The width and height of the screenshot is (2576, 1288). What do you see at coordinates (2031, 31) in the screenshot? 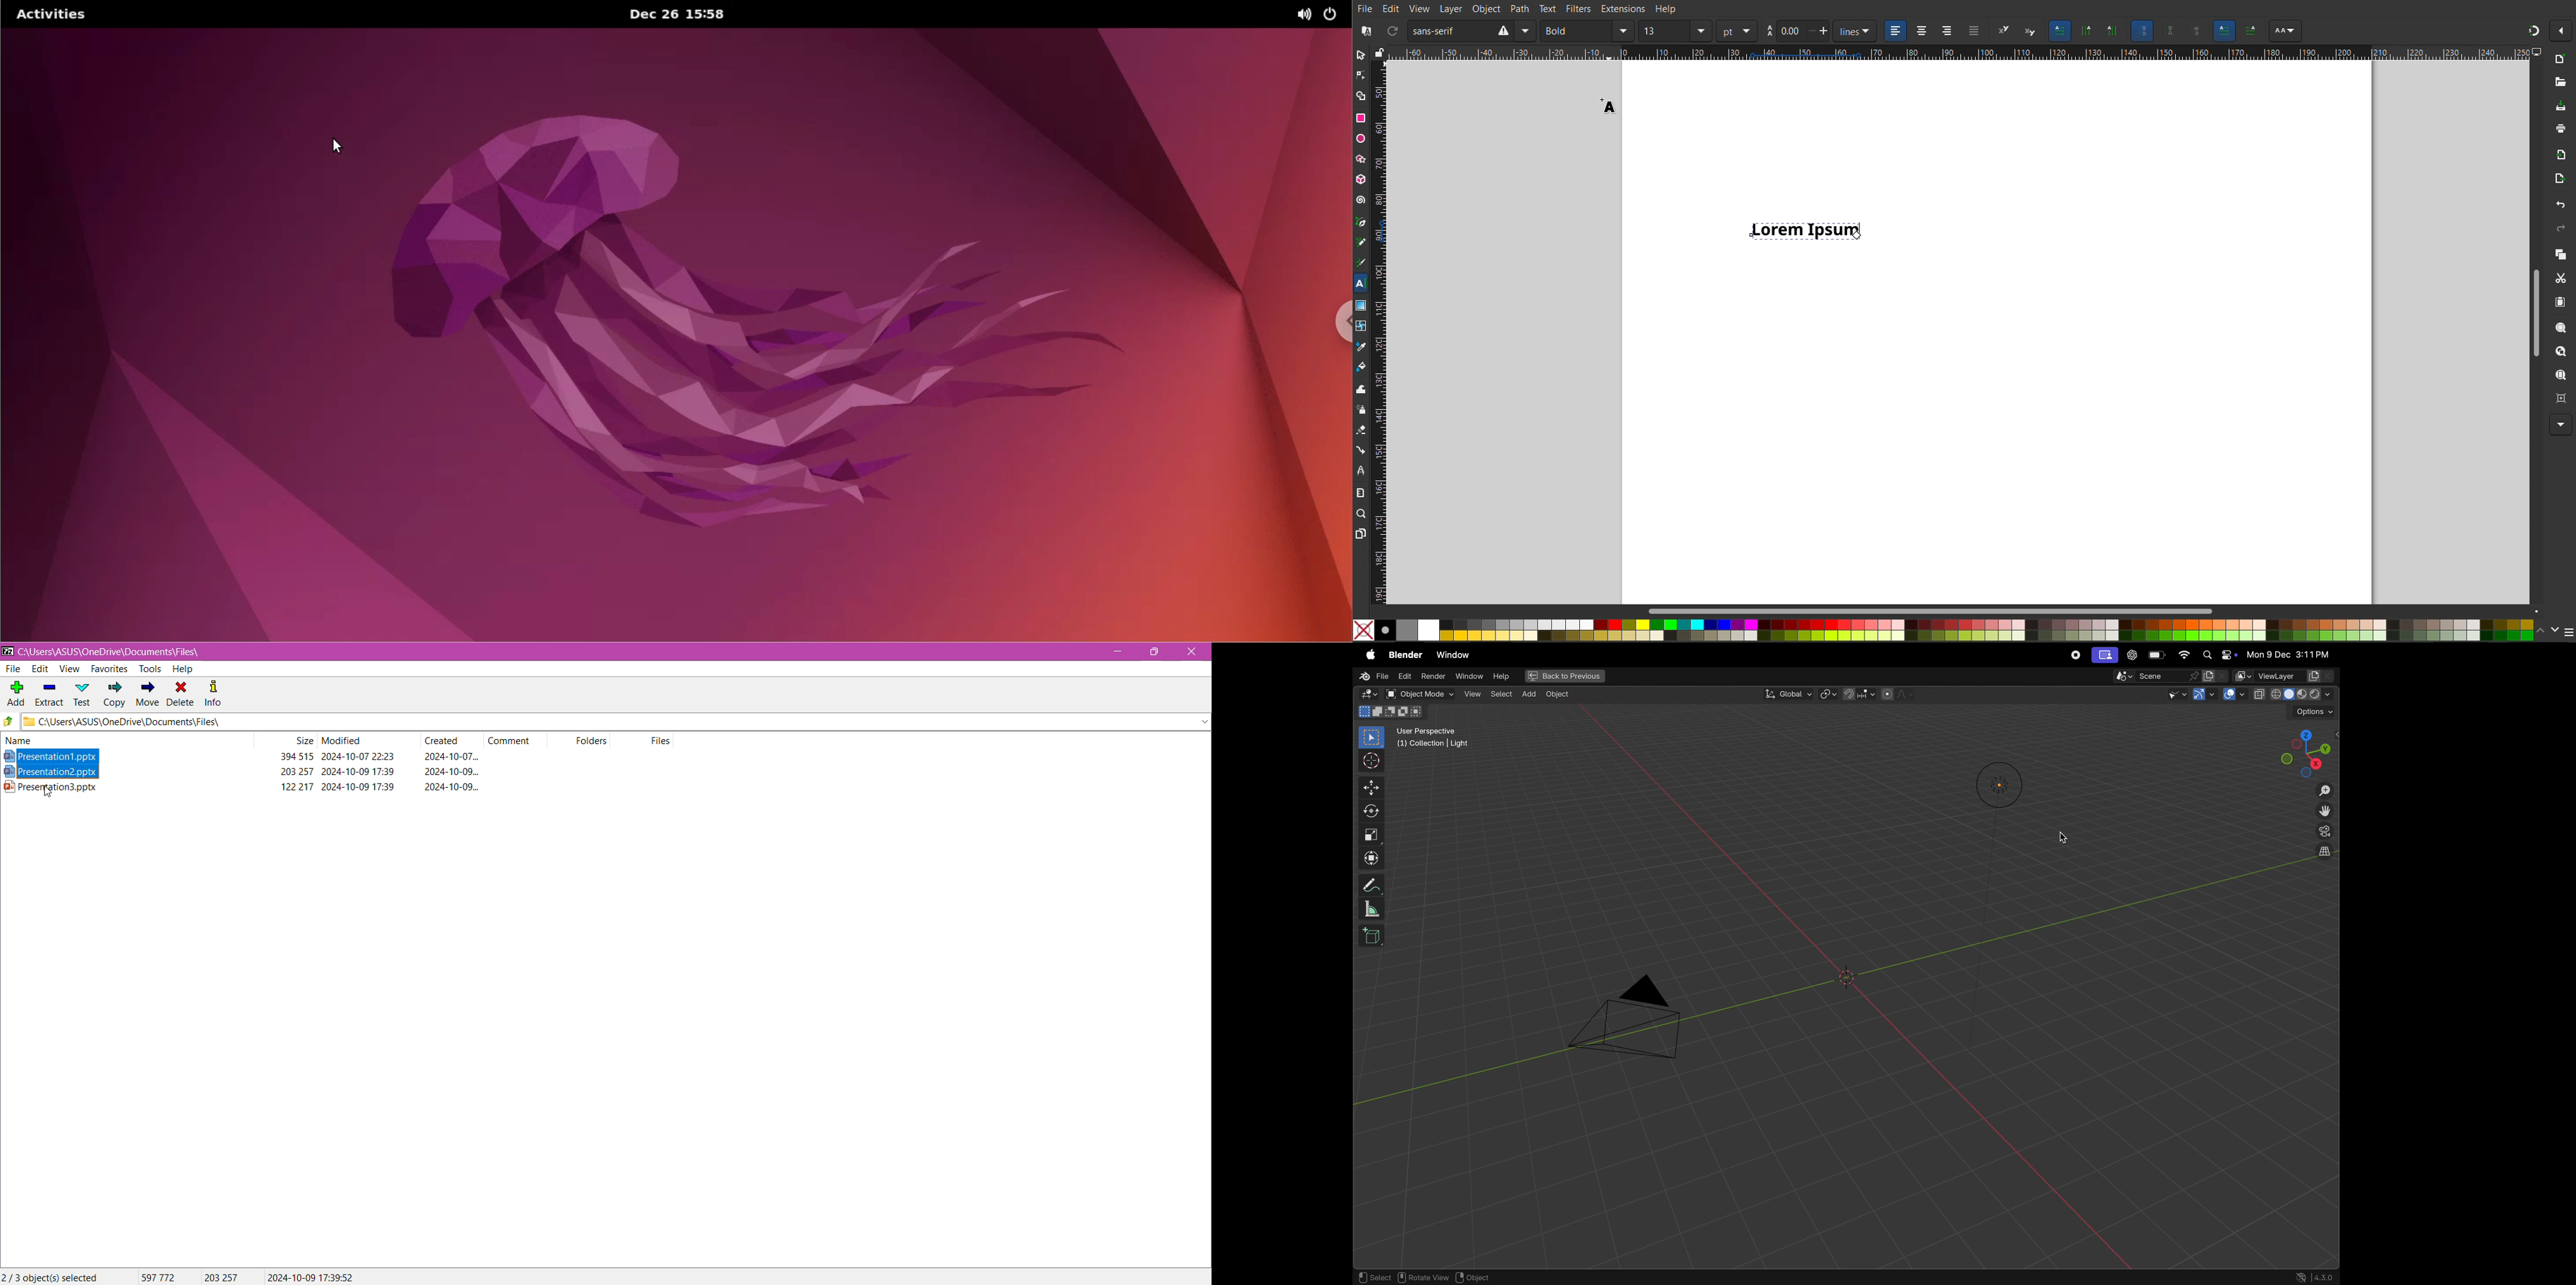
I see `subscript` at bounding box center [2031, 31].